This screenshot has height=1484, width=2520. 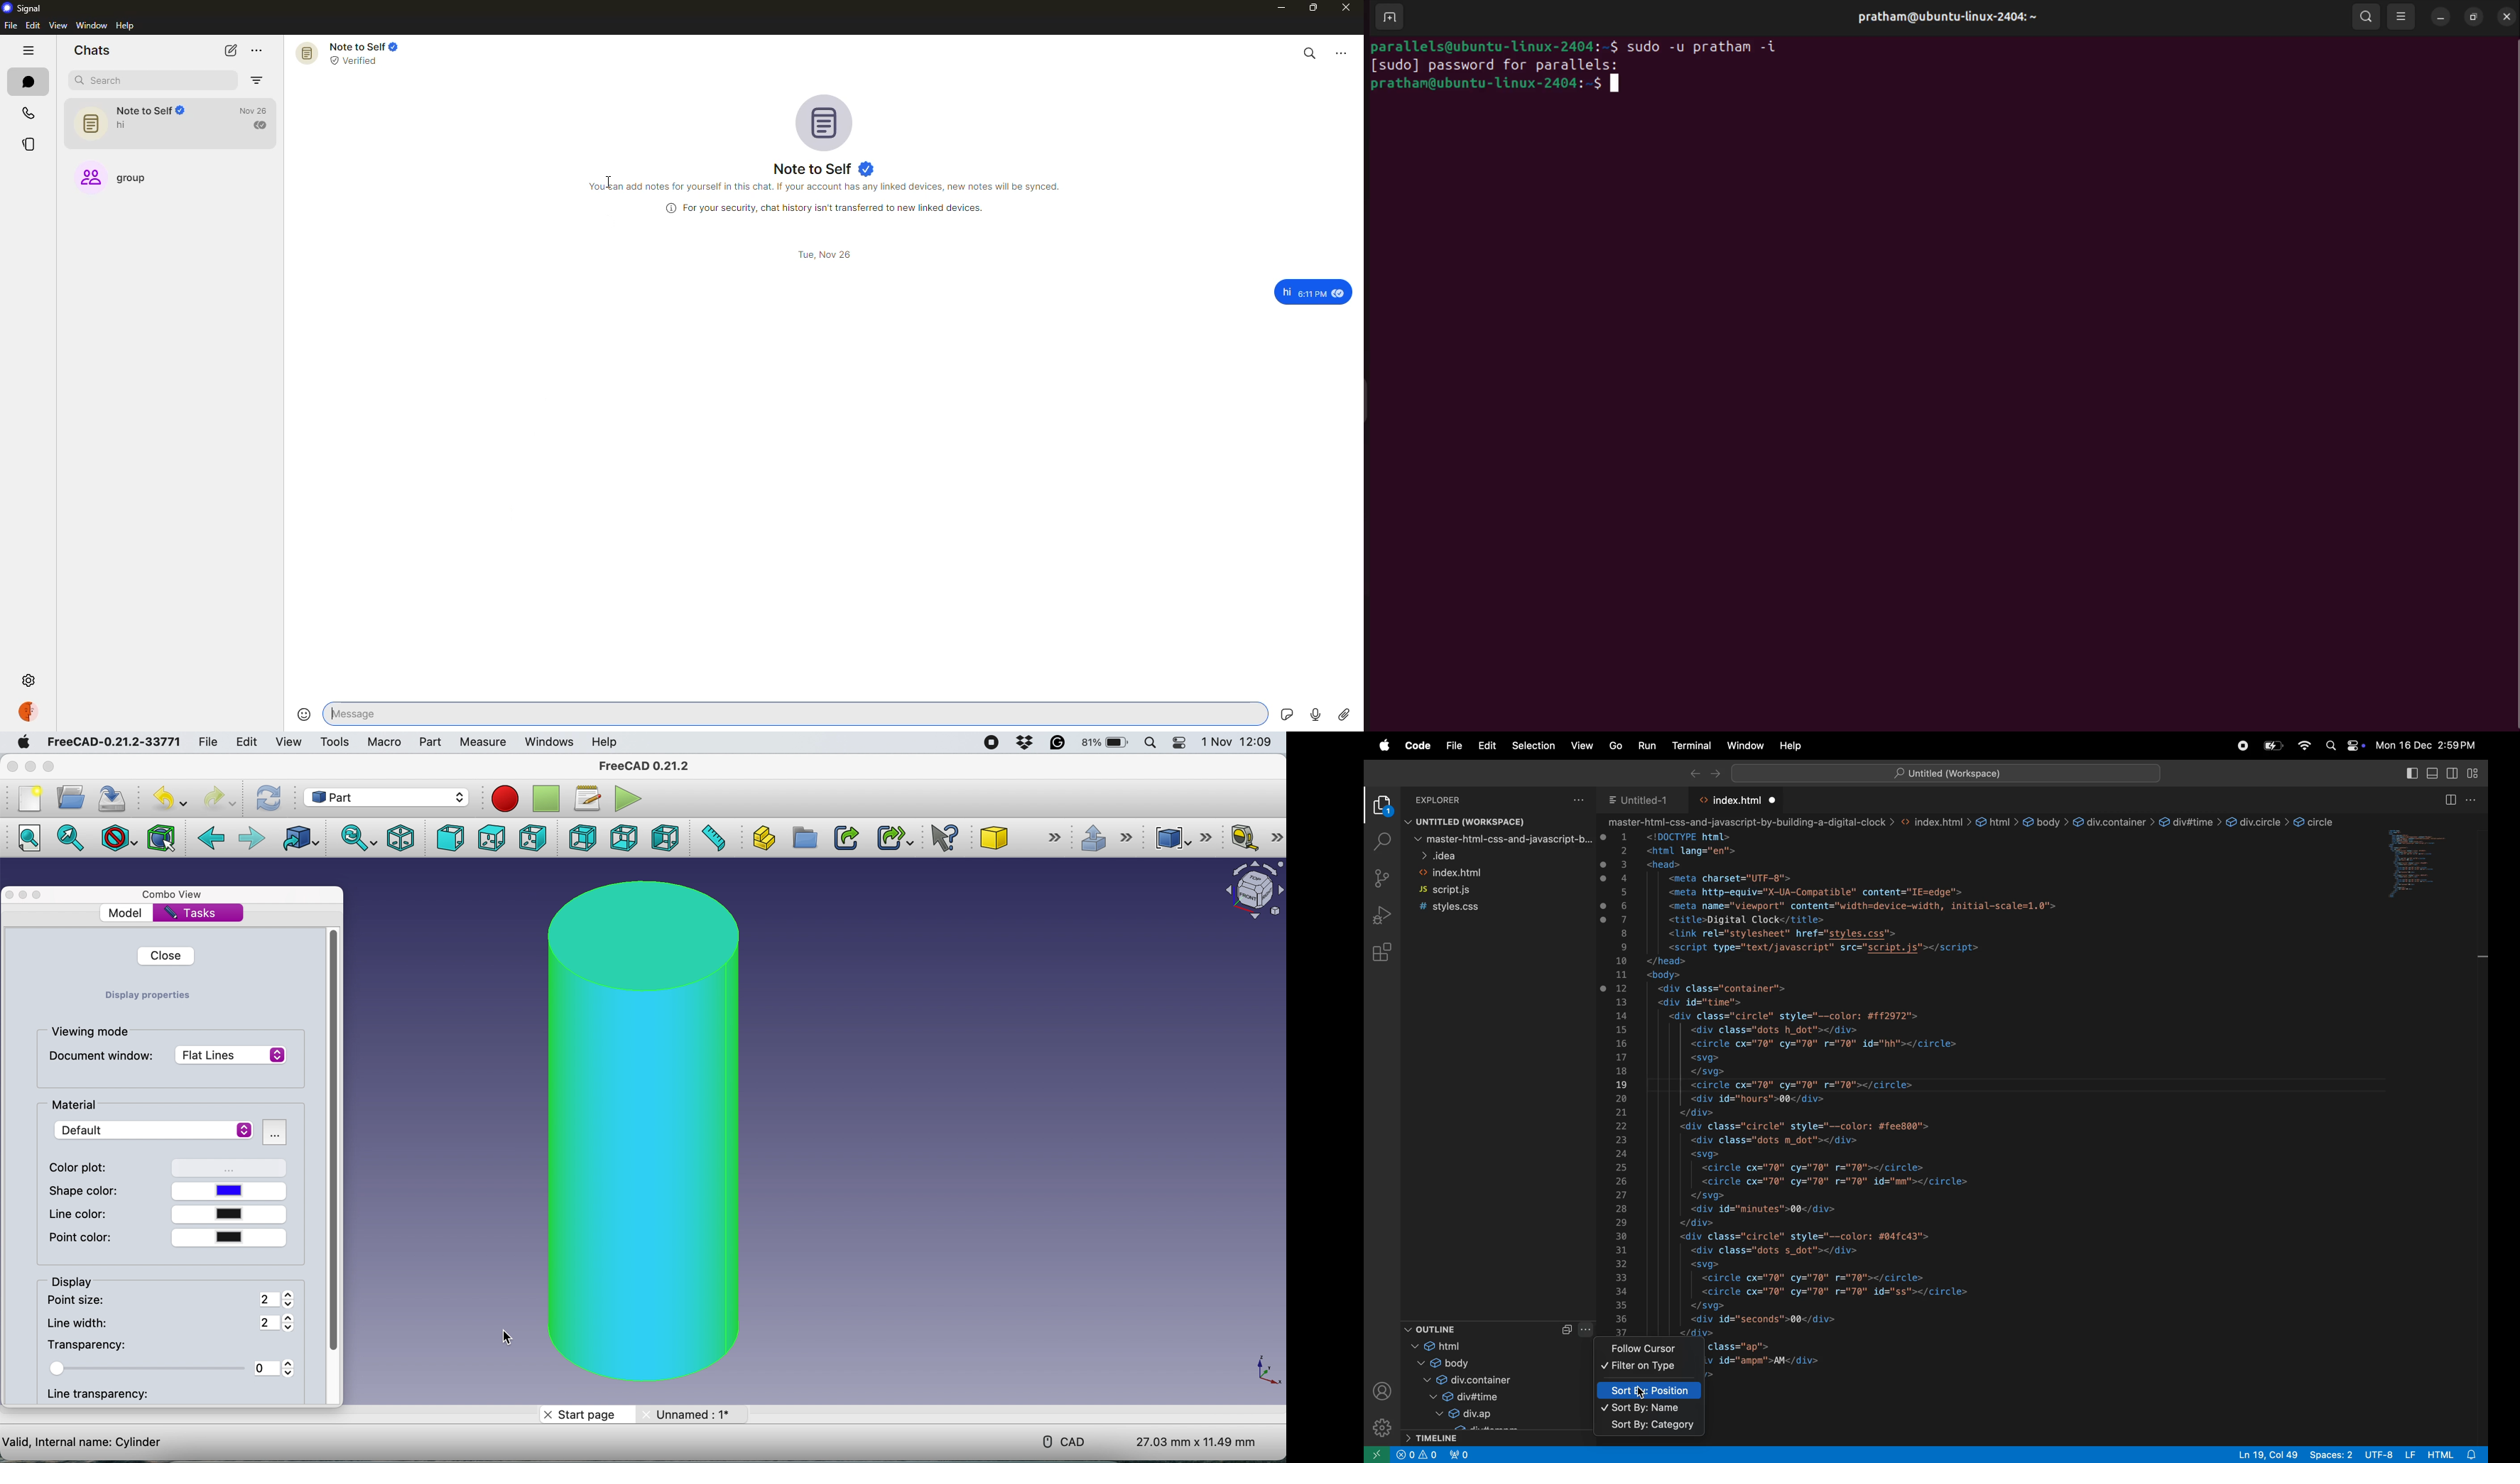 I want to click on hide tabs, so click(x=28, y=52).